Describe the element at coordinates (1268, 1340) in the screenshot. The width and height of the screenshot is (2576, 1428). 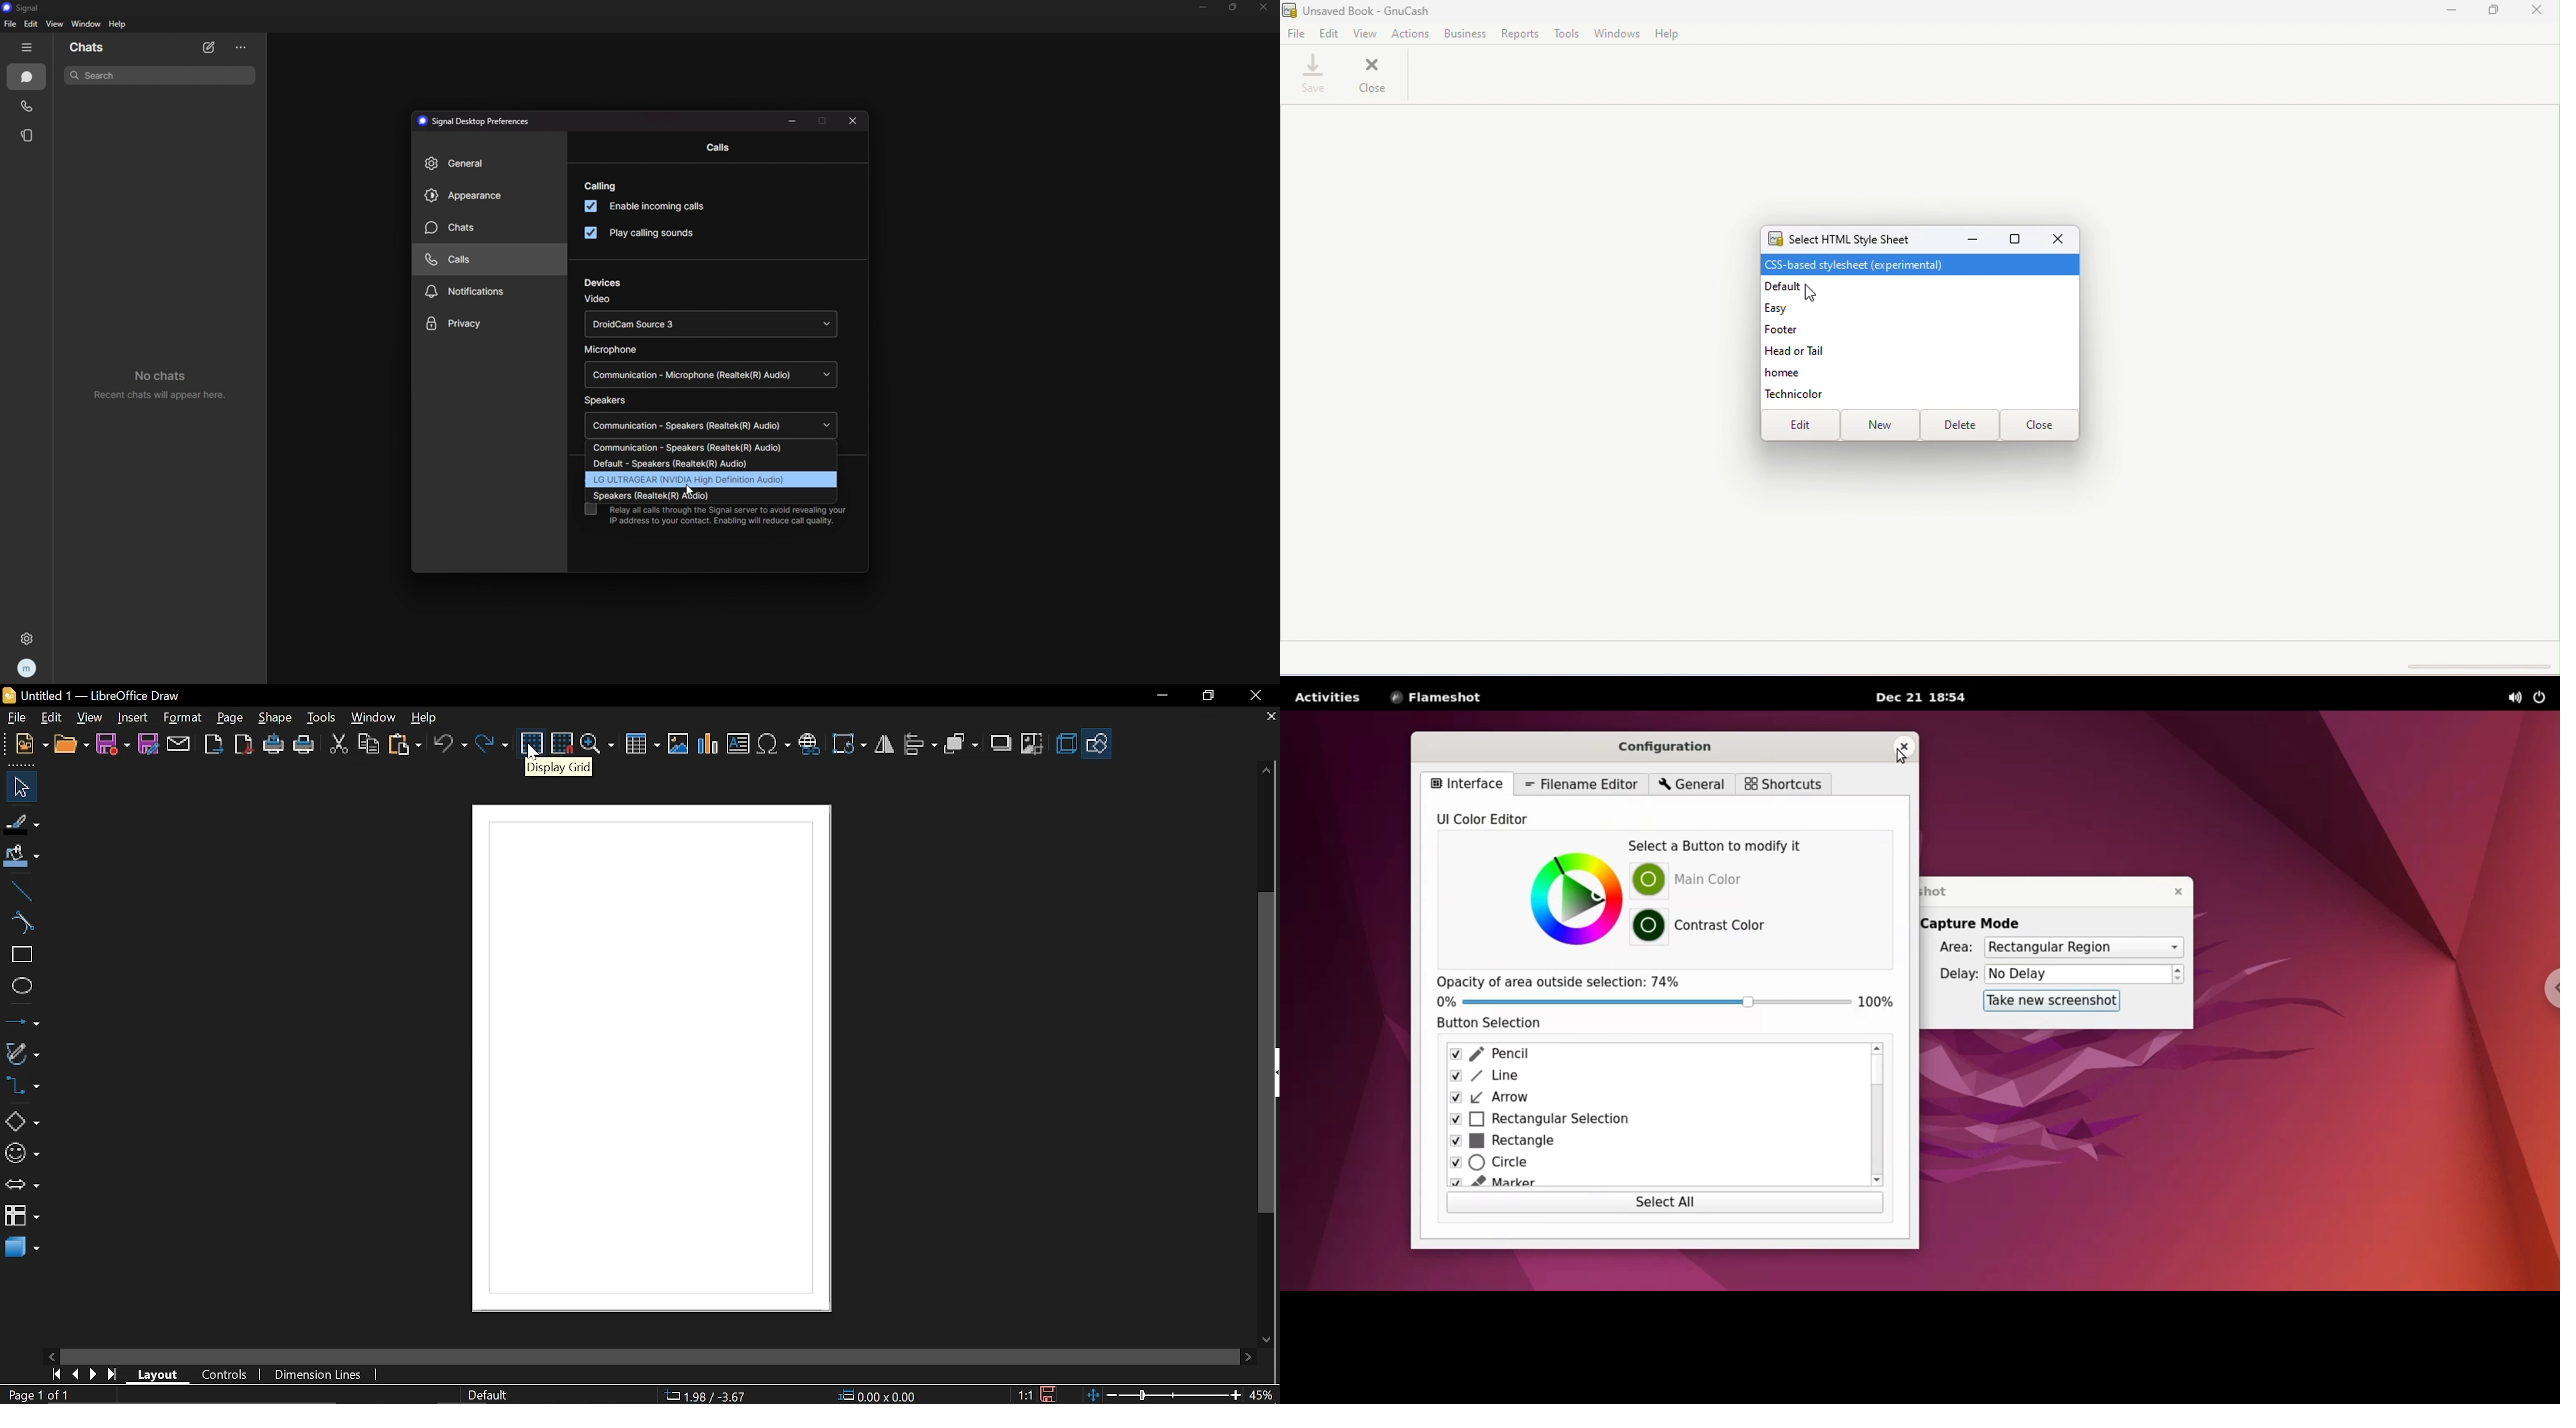
I see `Move down` at that location.